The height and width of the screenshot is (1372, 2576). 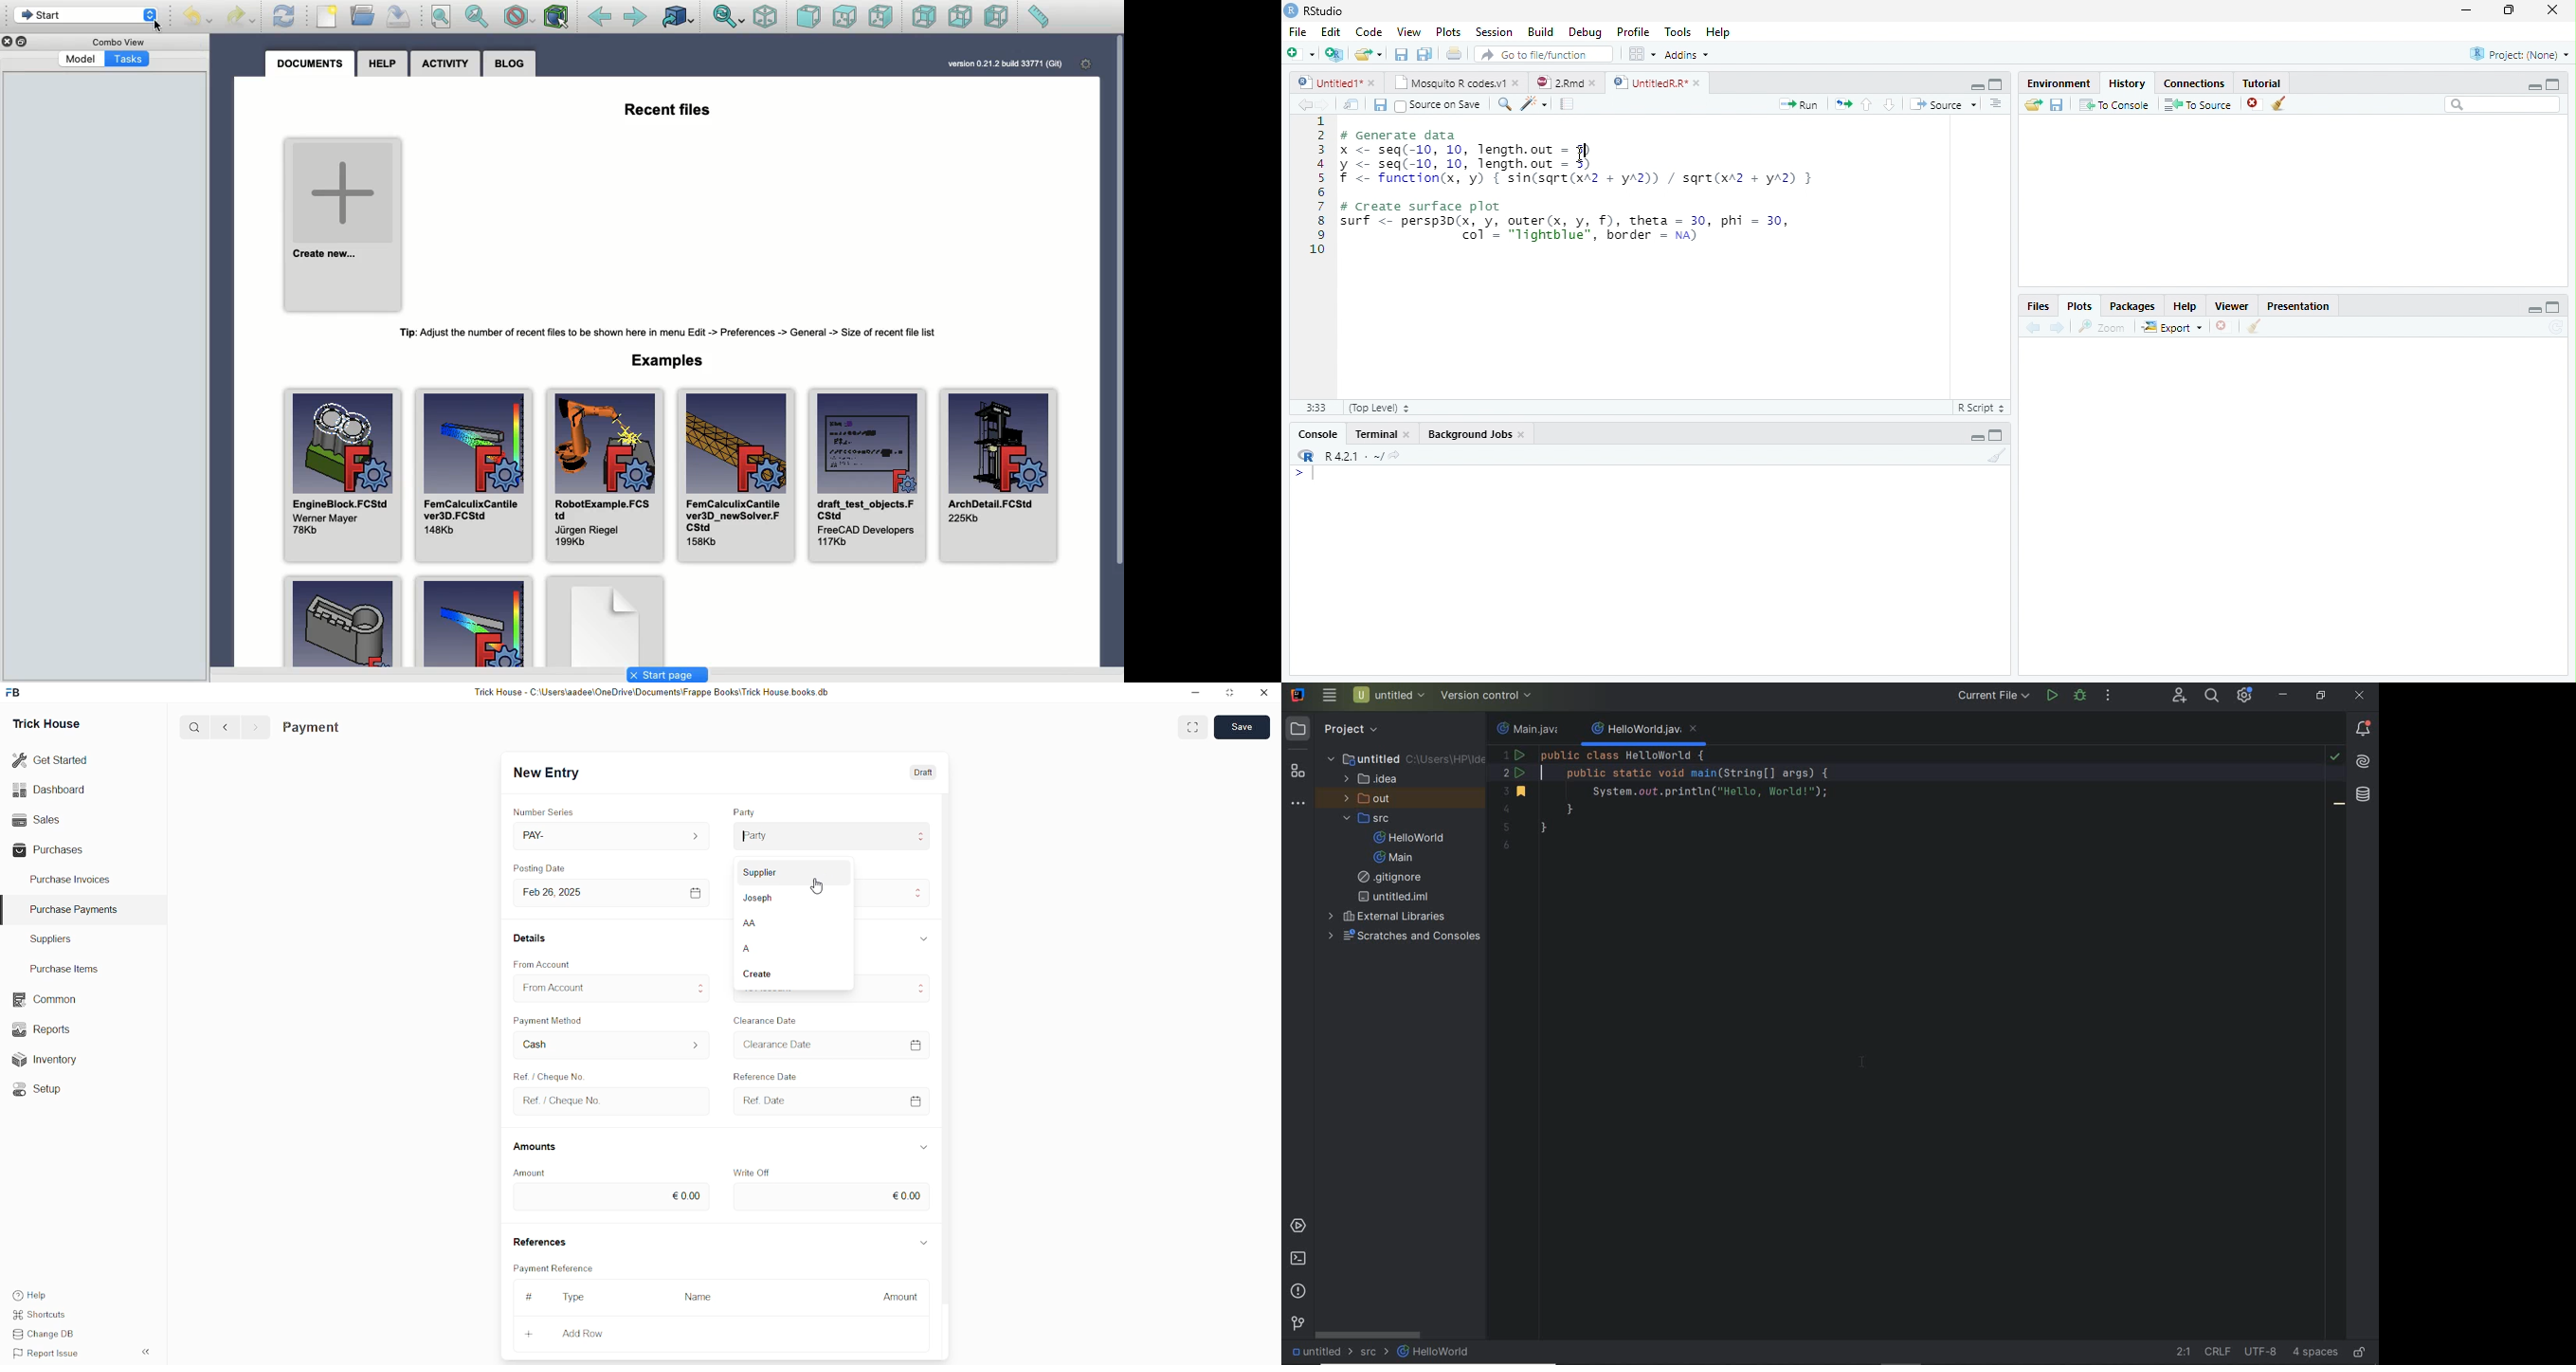 I want to click on Maximixe, so click(x=1996, y=83).